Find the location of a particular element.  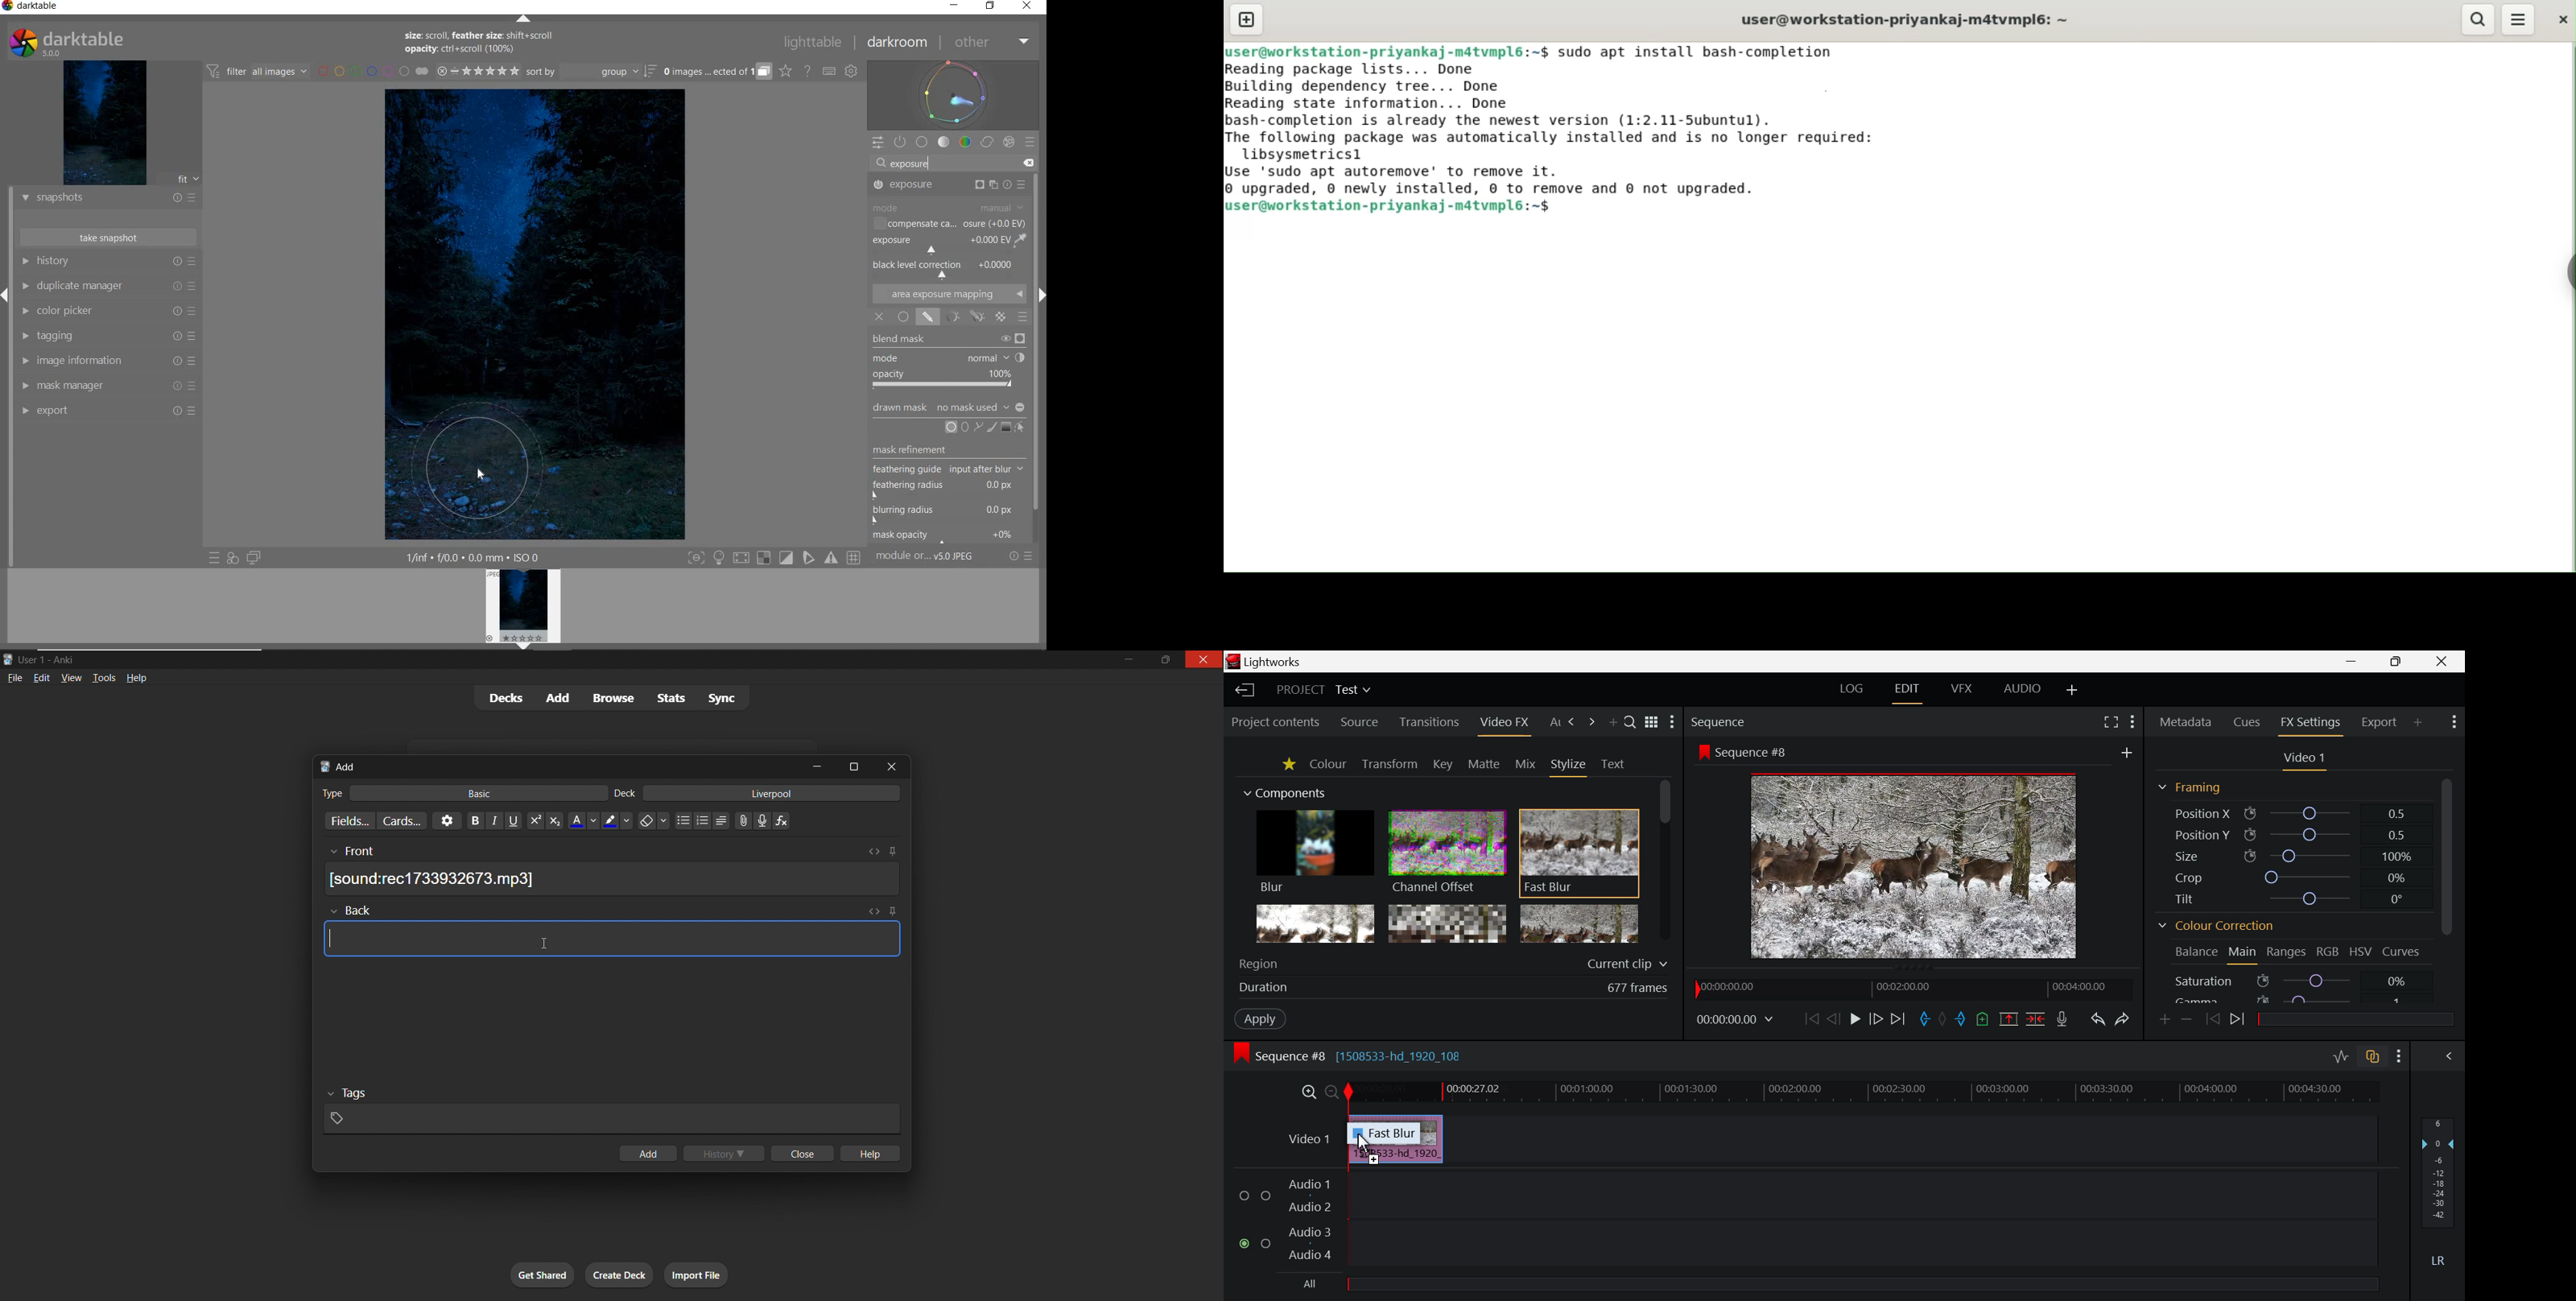

TAKE SNAPSHOT is located at coordinates (110, 239).